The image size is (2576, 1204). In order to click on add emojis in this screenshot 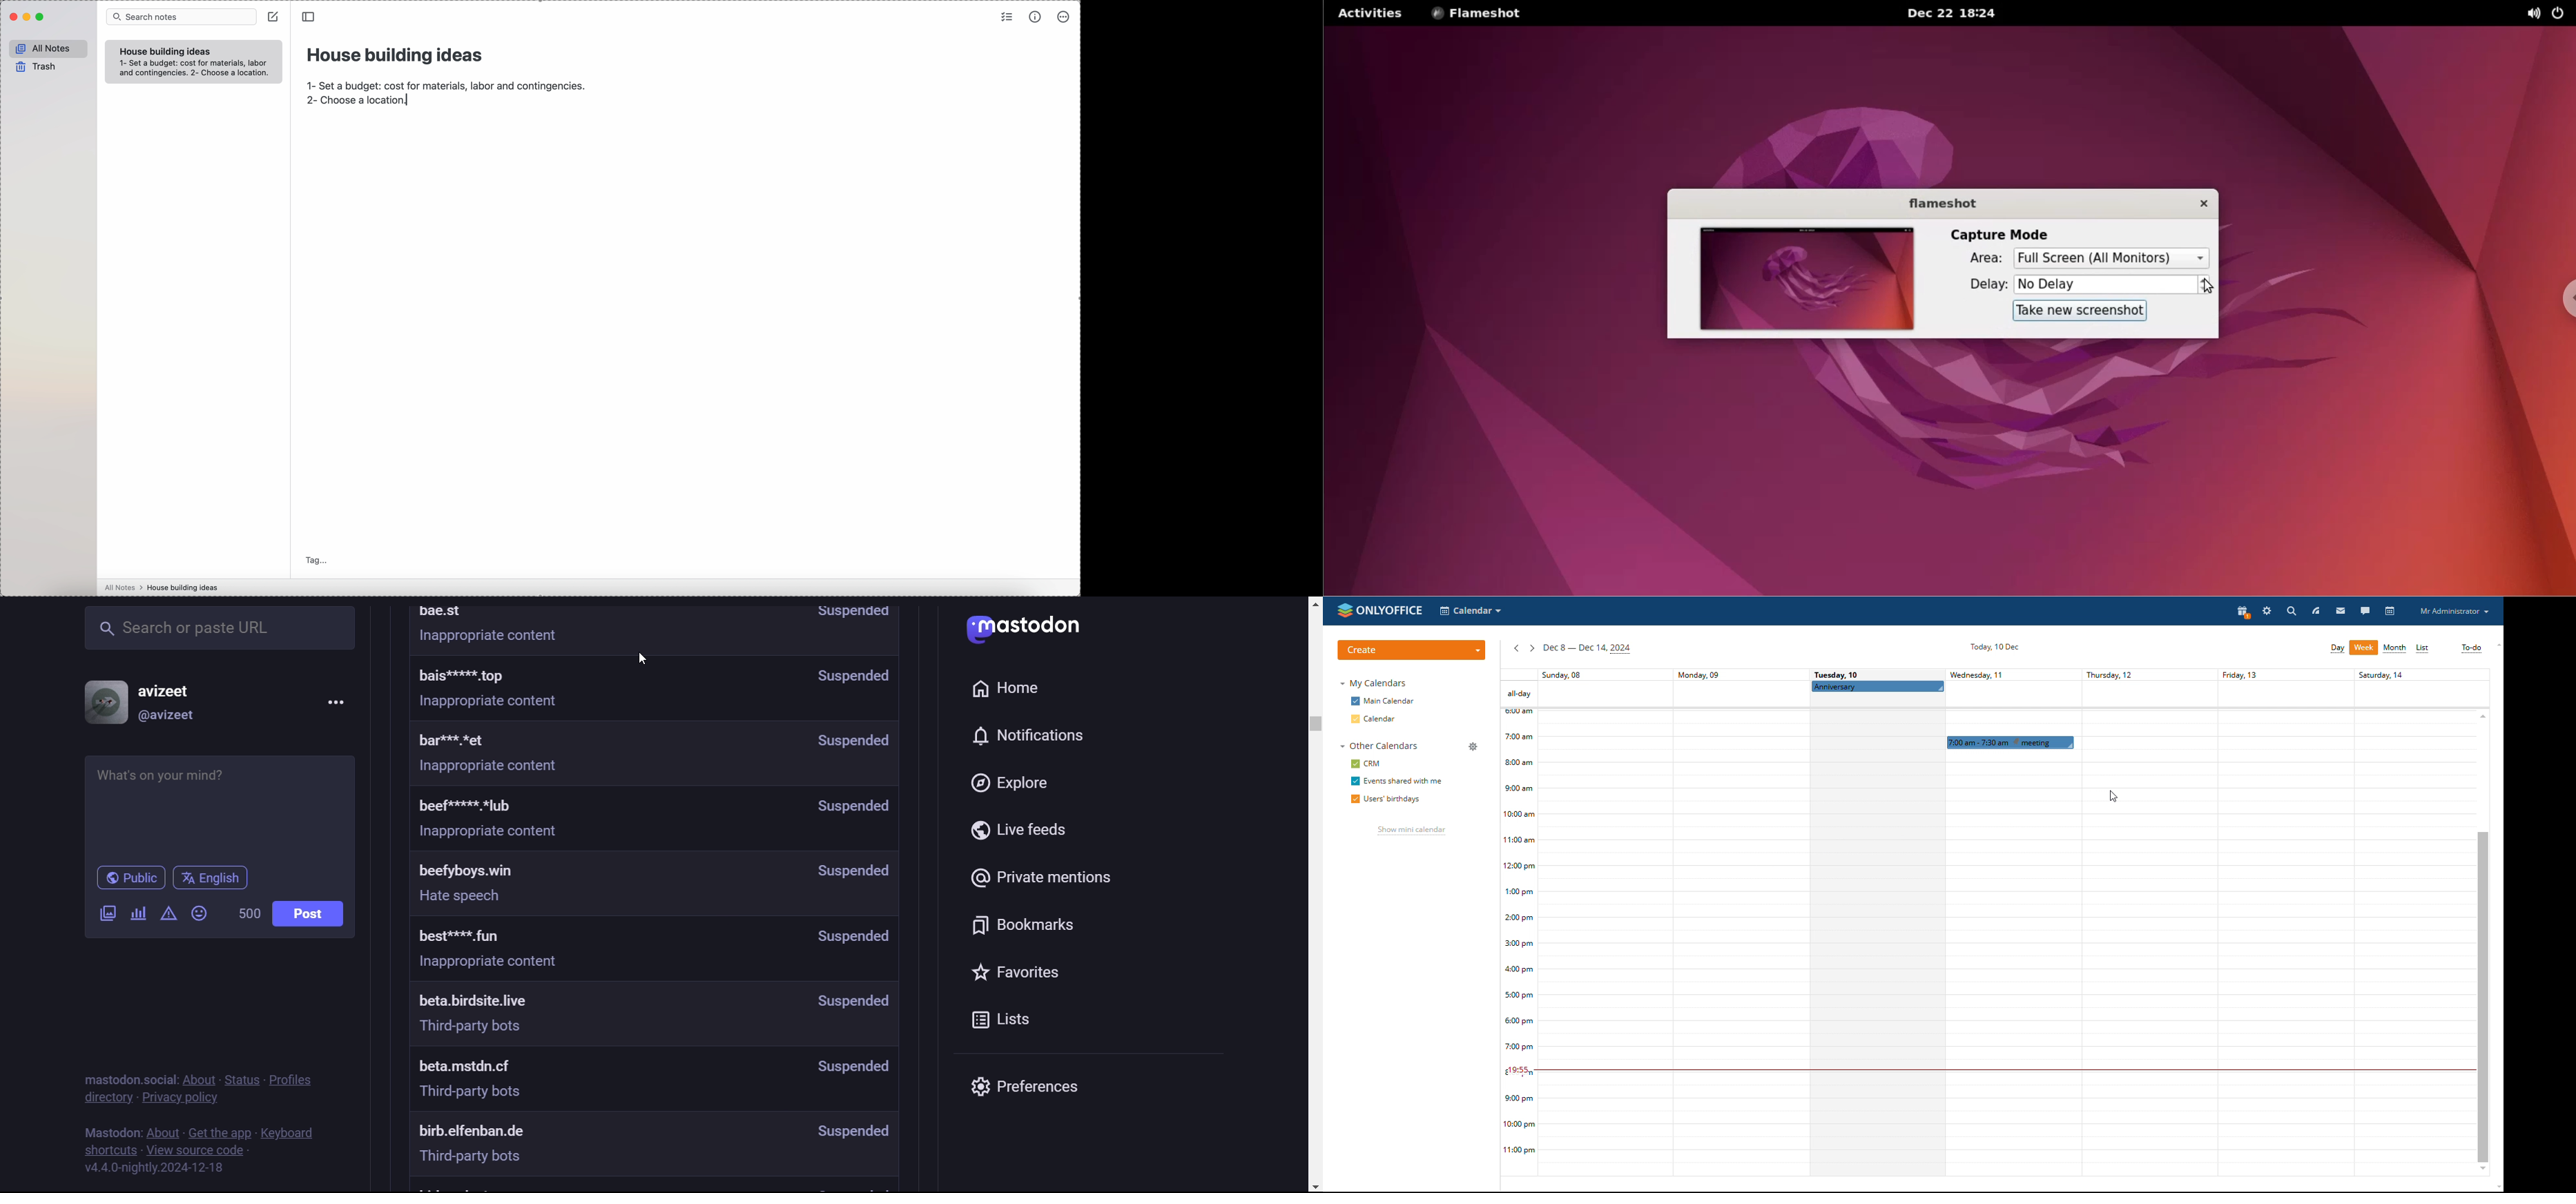, I will do `click(203, 913)`.